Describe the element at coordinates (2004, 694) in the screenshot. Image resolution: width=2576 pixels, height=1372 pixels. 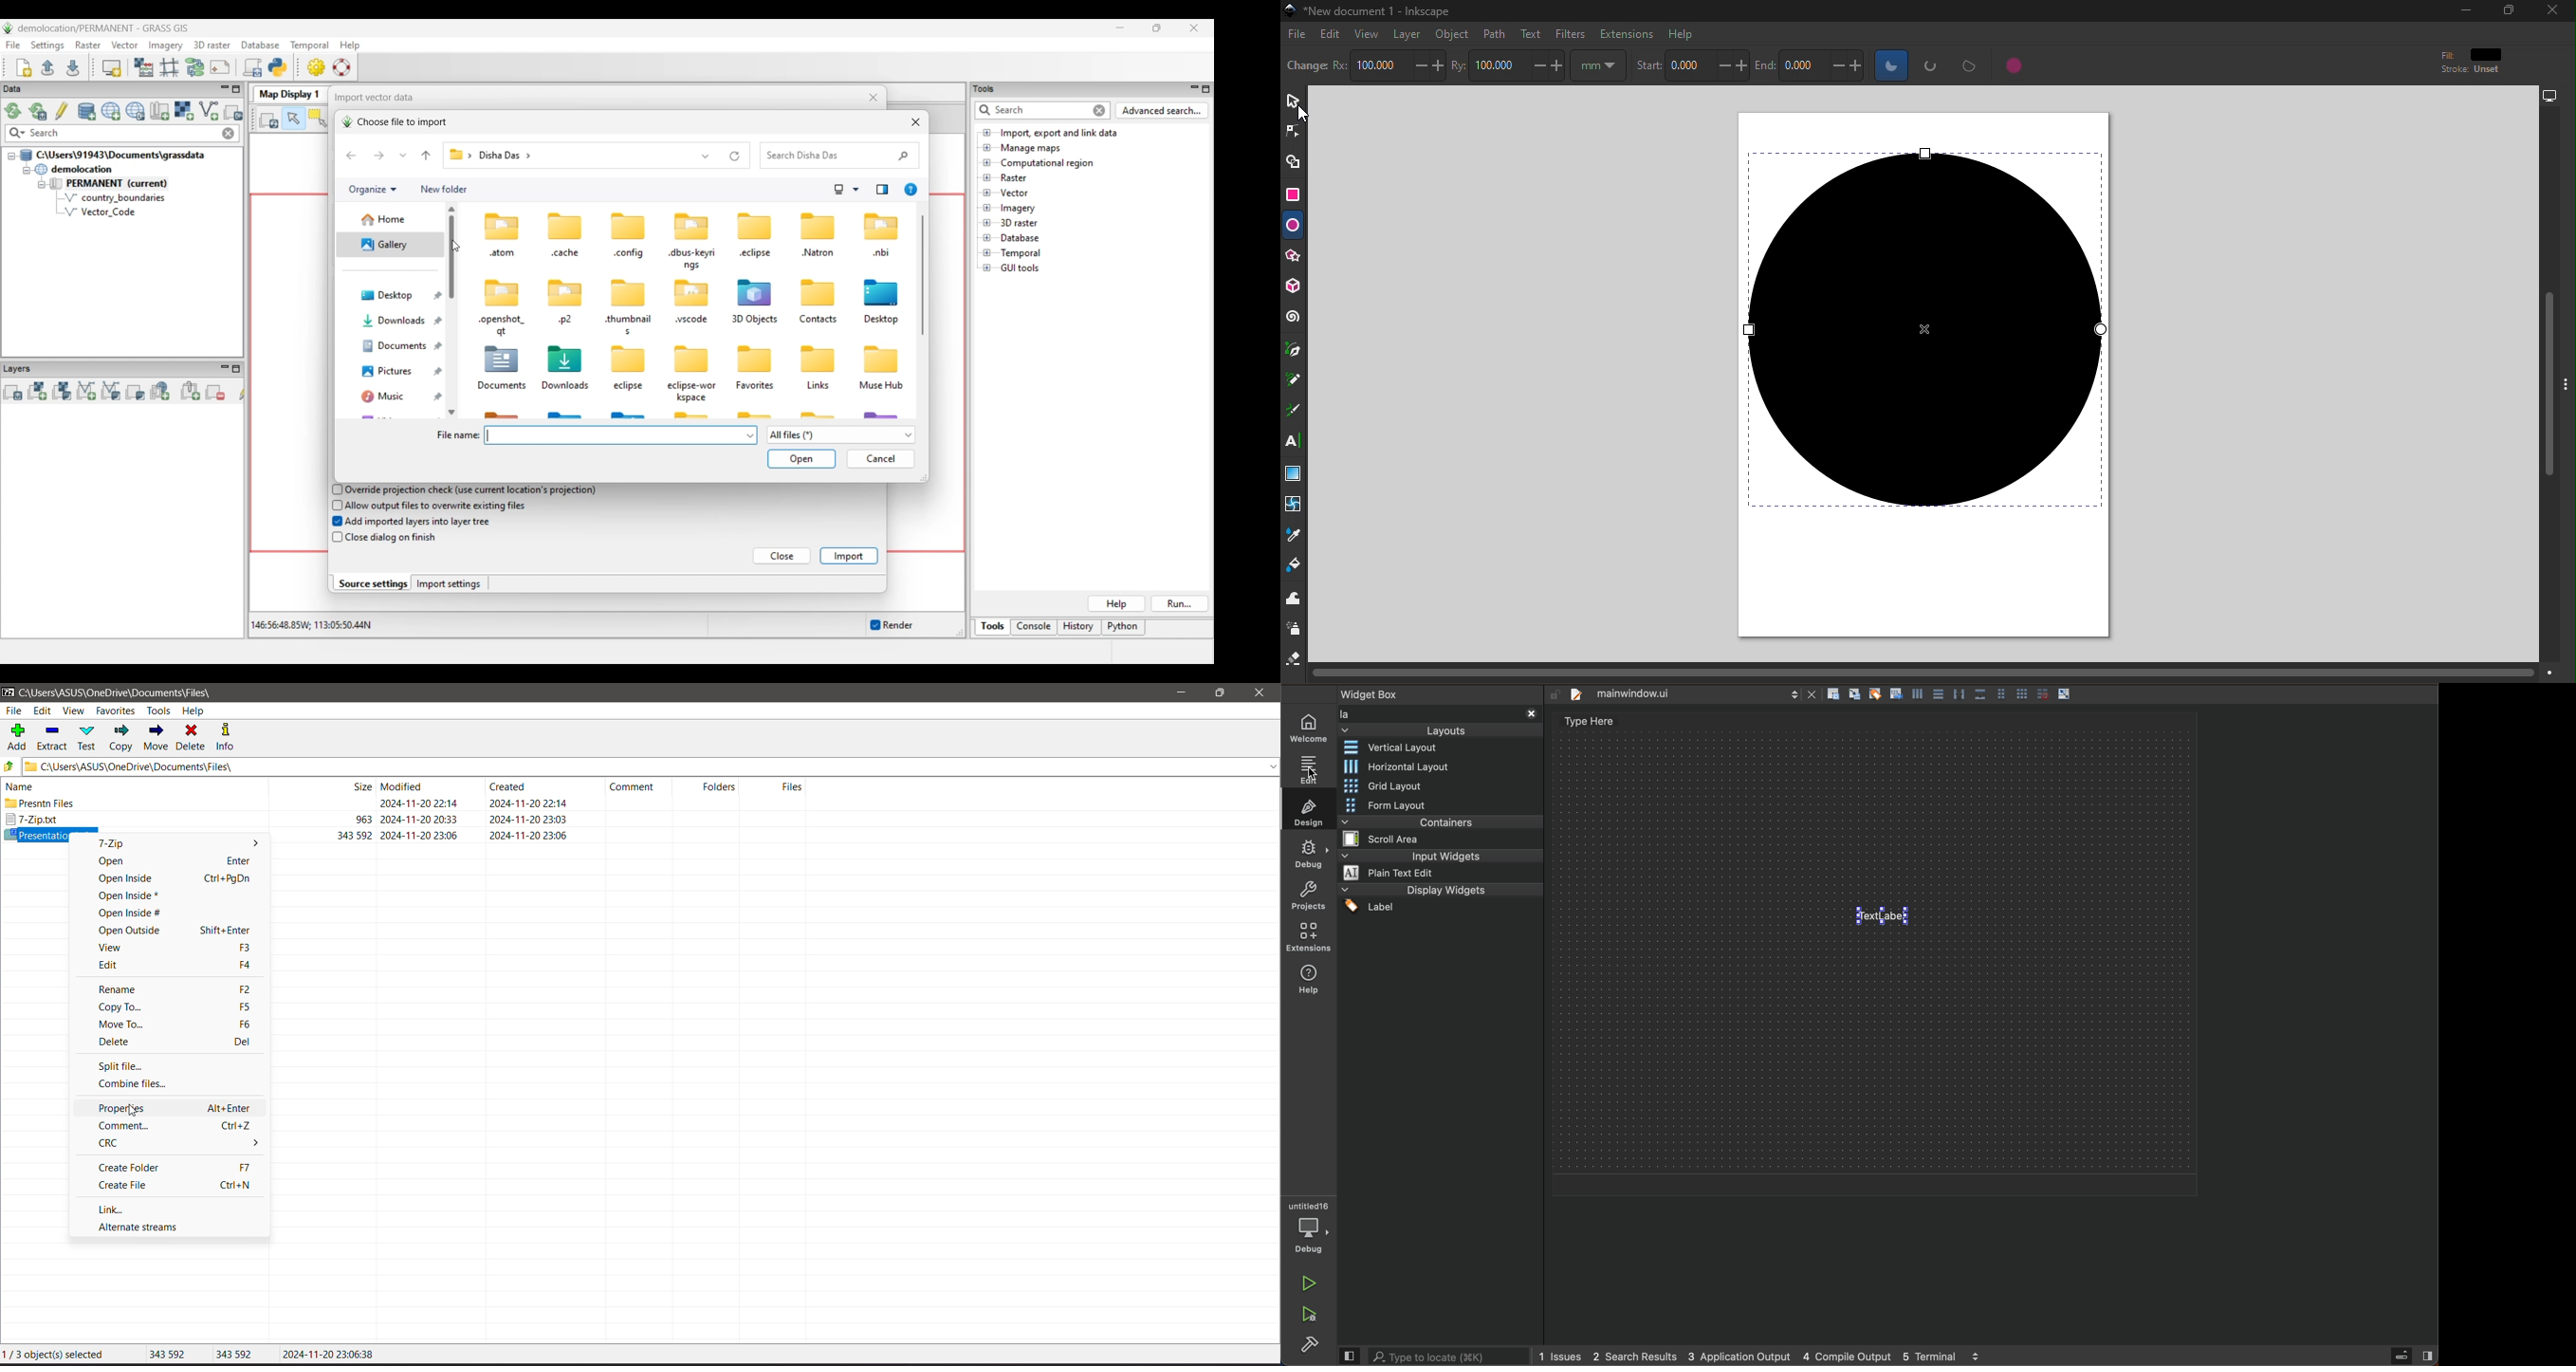
I see `layout in form` at that location.